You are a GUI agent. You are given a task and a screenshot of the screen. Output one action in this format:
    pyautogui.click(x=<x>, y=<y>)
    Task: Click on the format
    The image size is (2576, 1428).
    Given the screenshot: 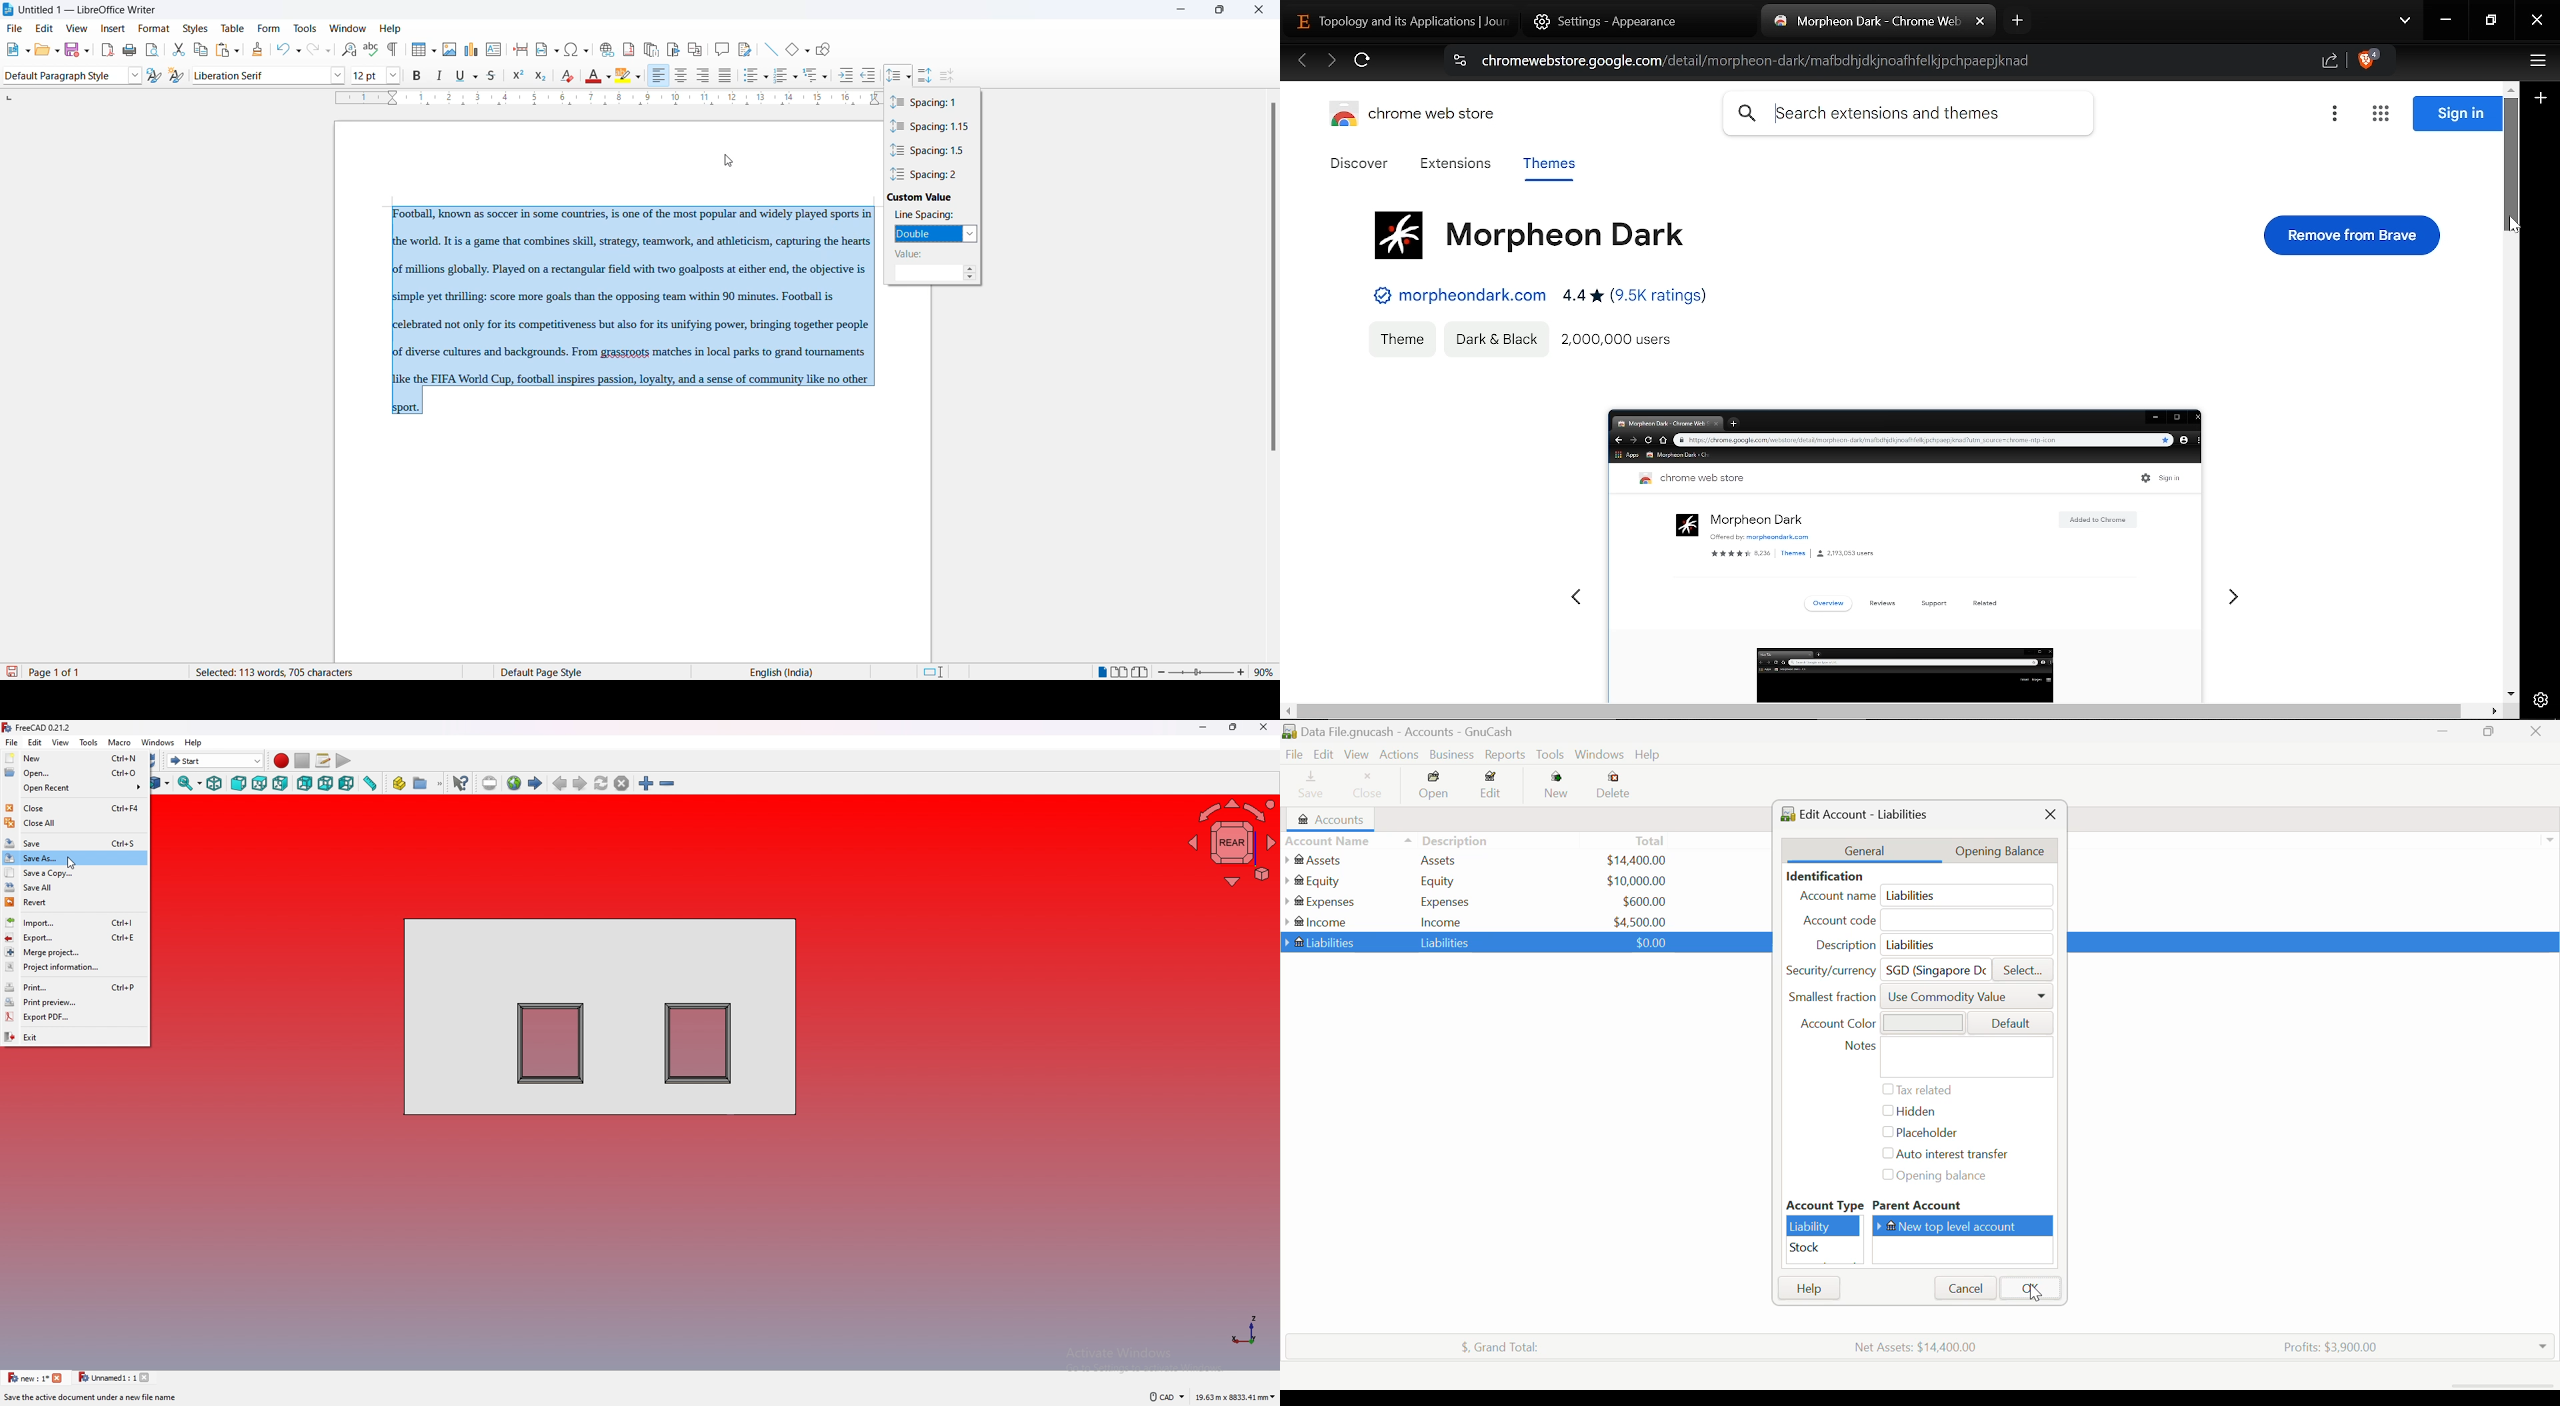 What is the action you would take?
    pyautogui.click(x=153, y=29)
    